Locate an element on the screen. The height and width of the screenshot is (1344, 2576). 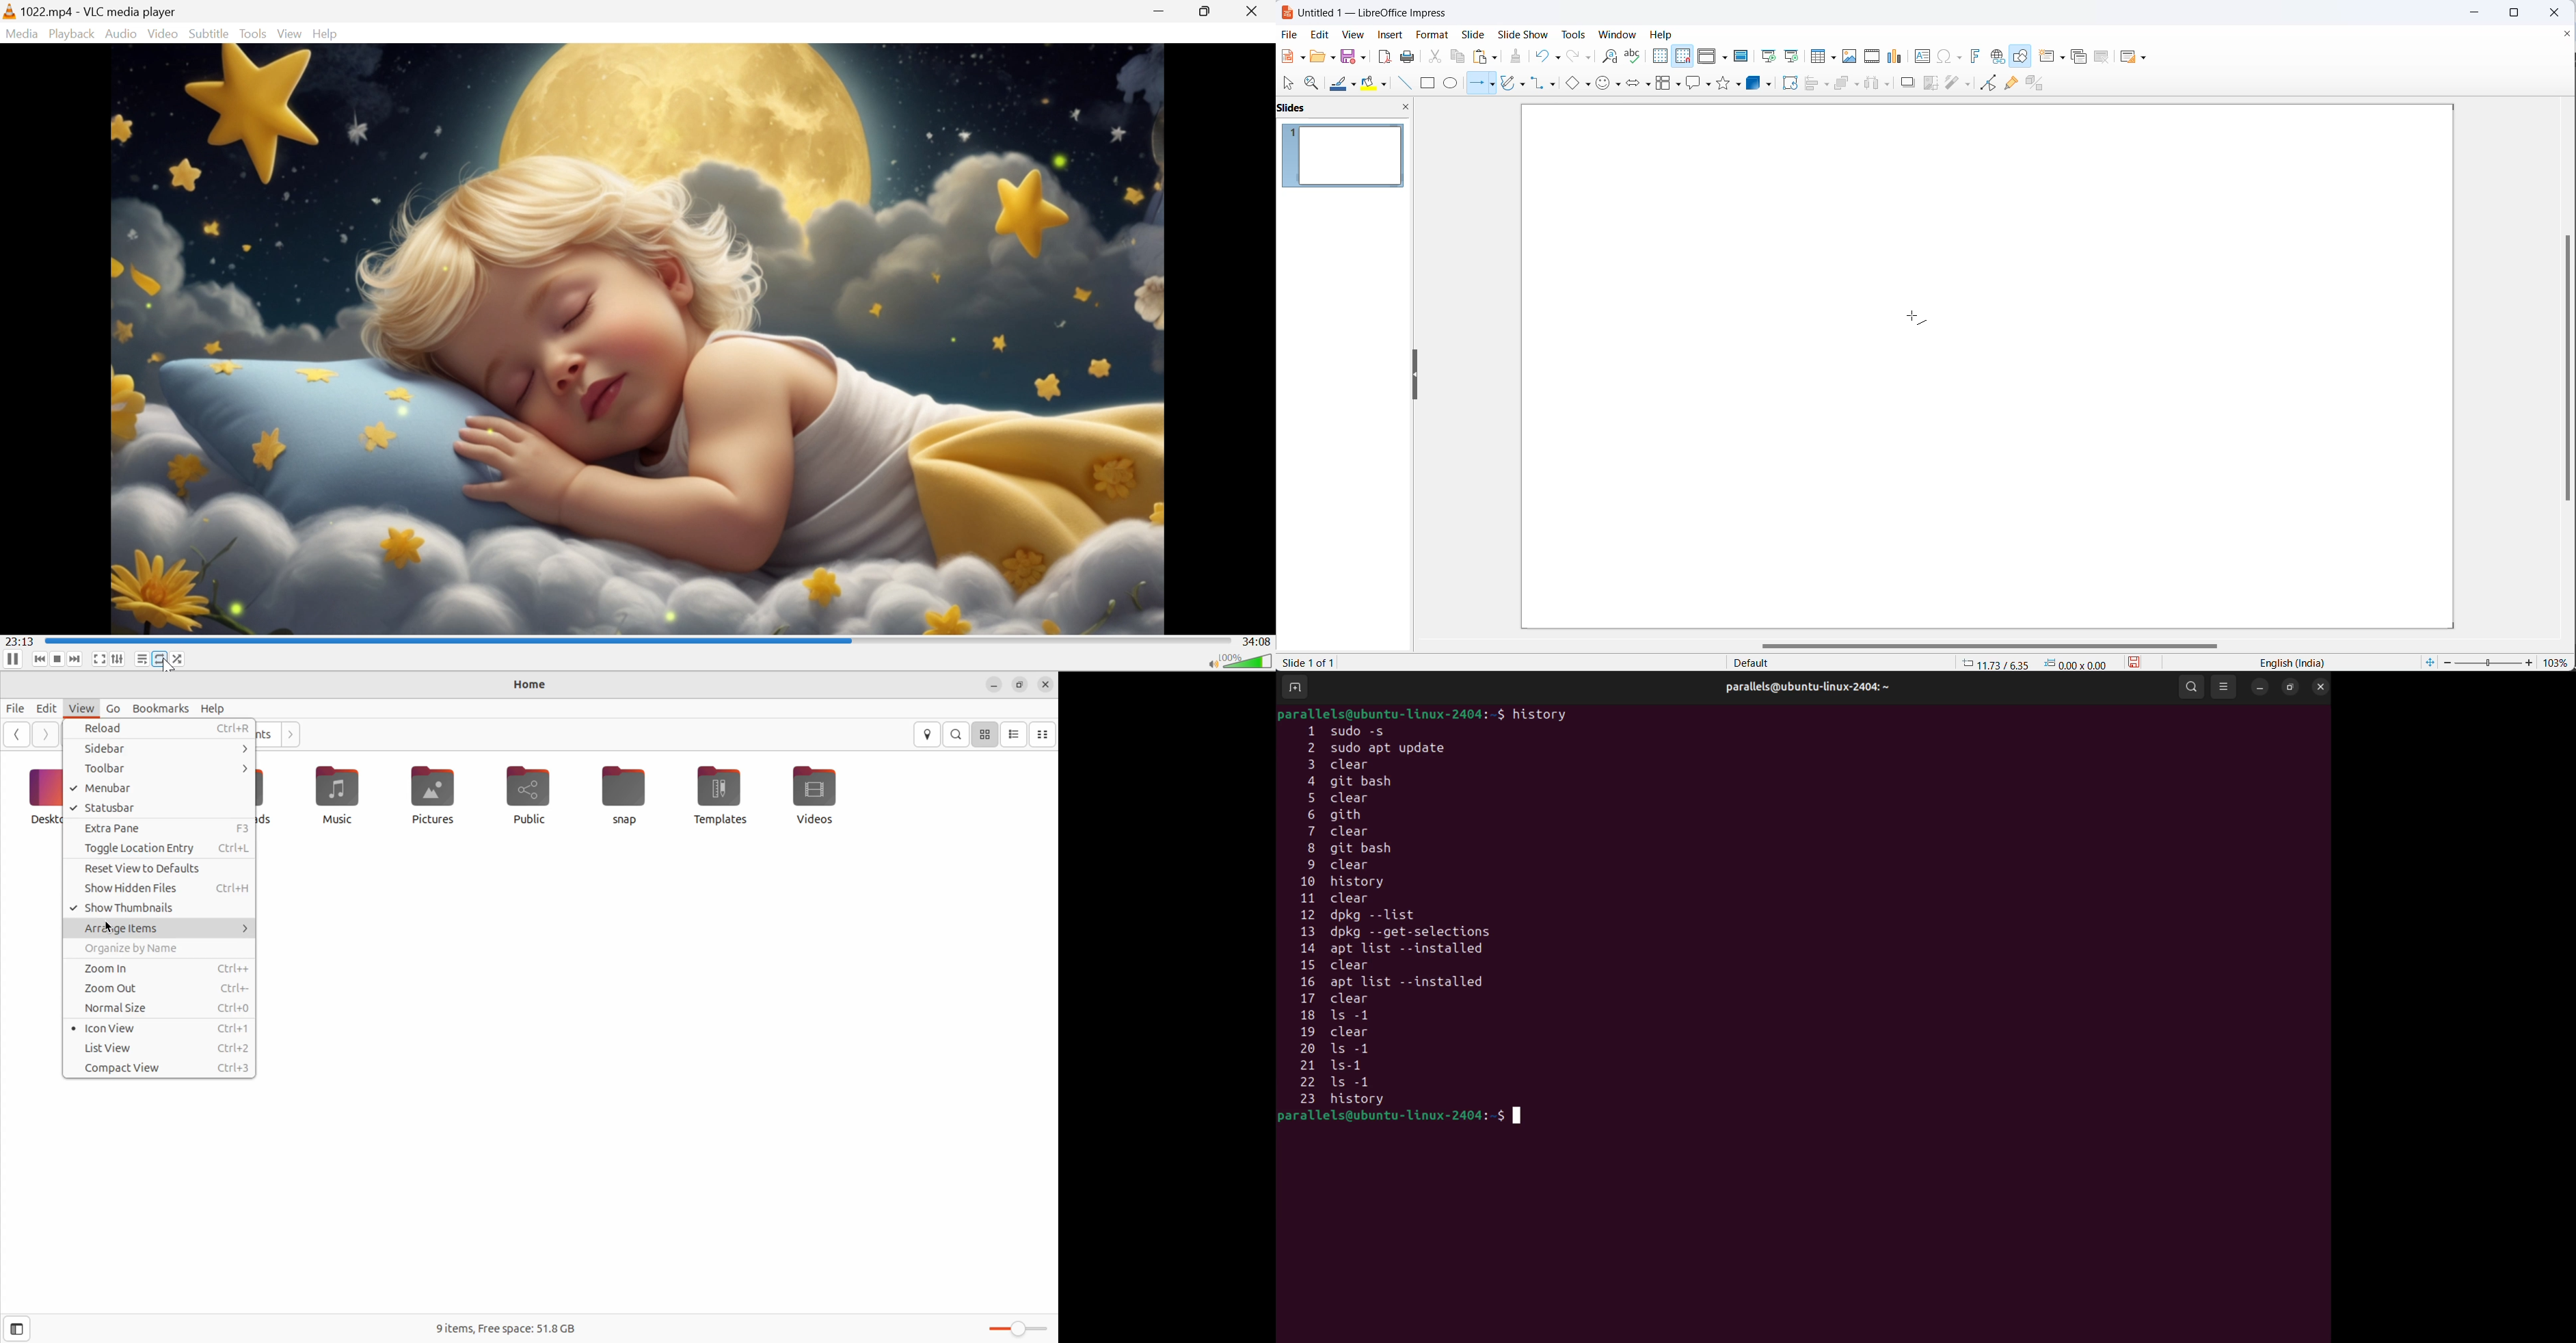
reset view to defaluts is located at coordinates (159, 869).